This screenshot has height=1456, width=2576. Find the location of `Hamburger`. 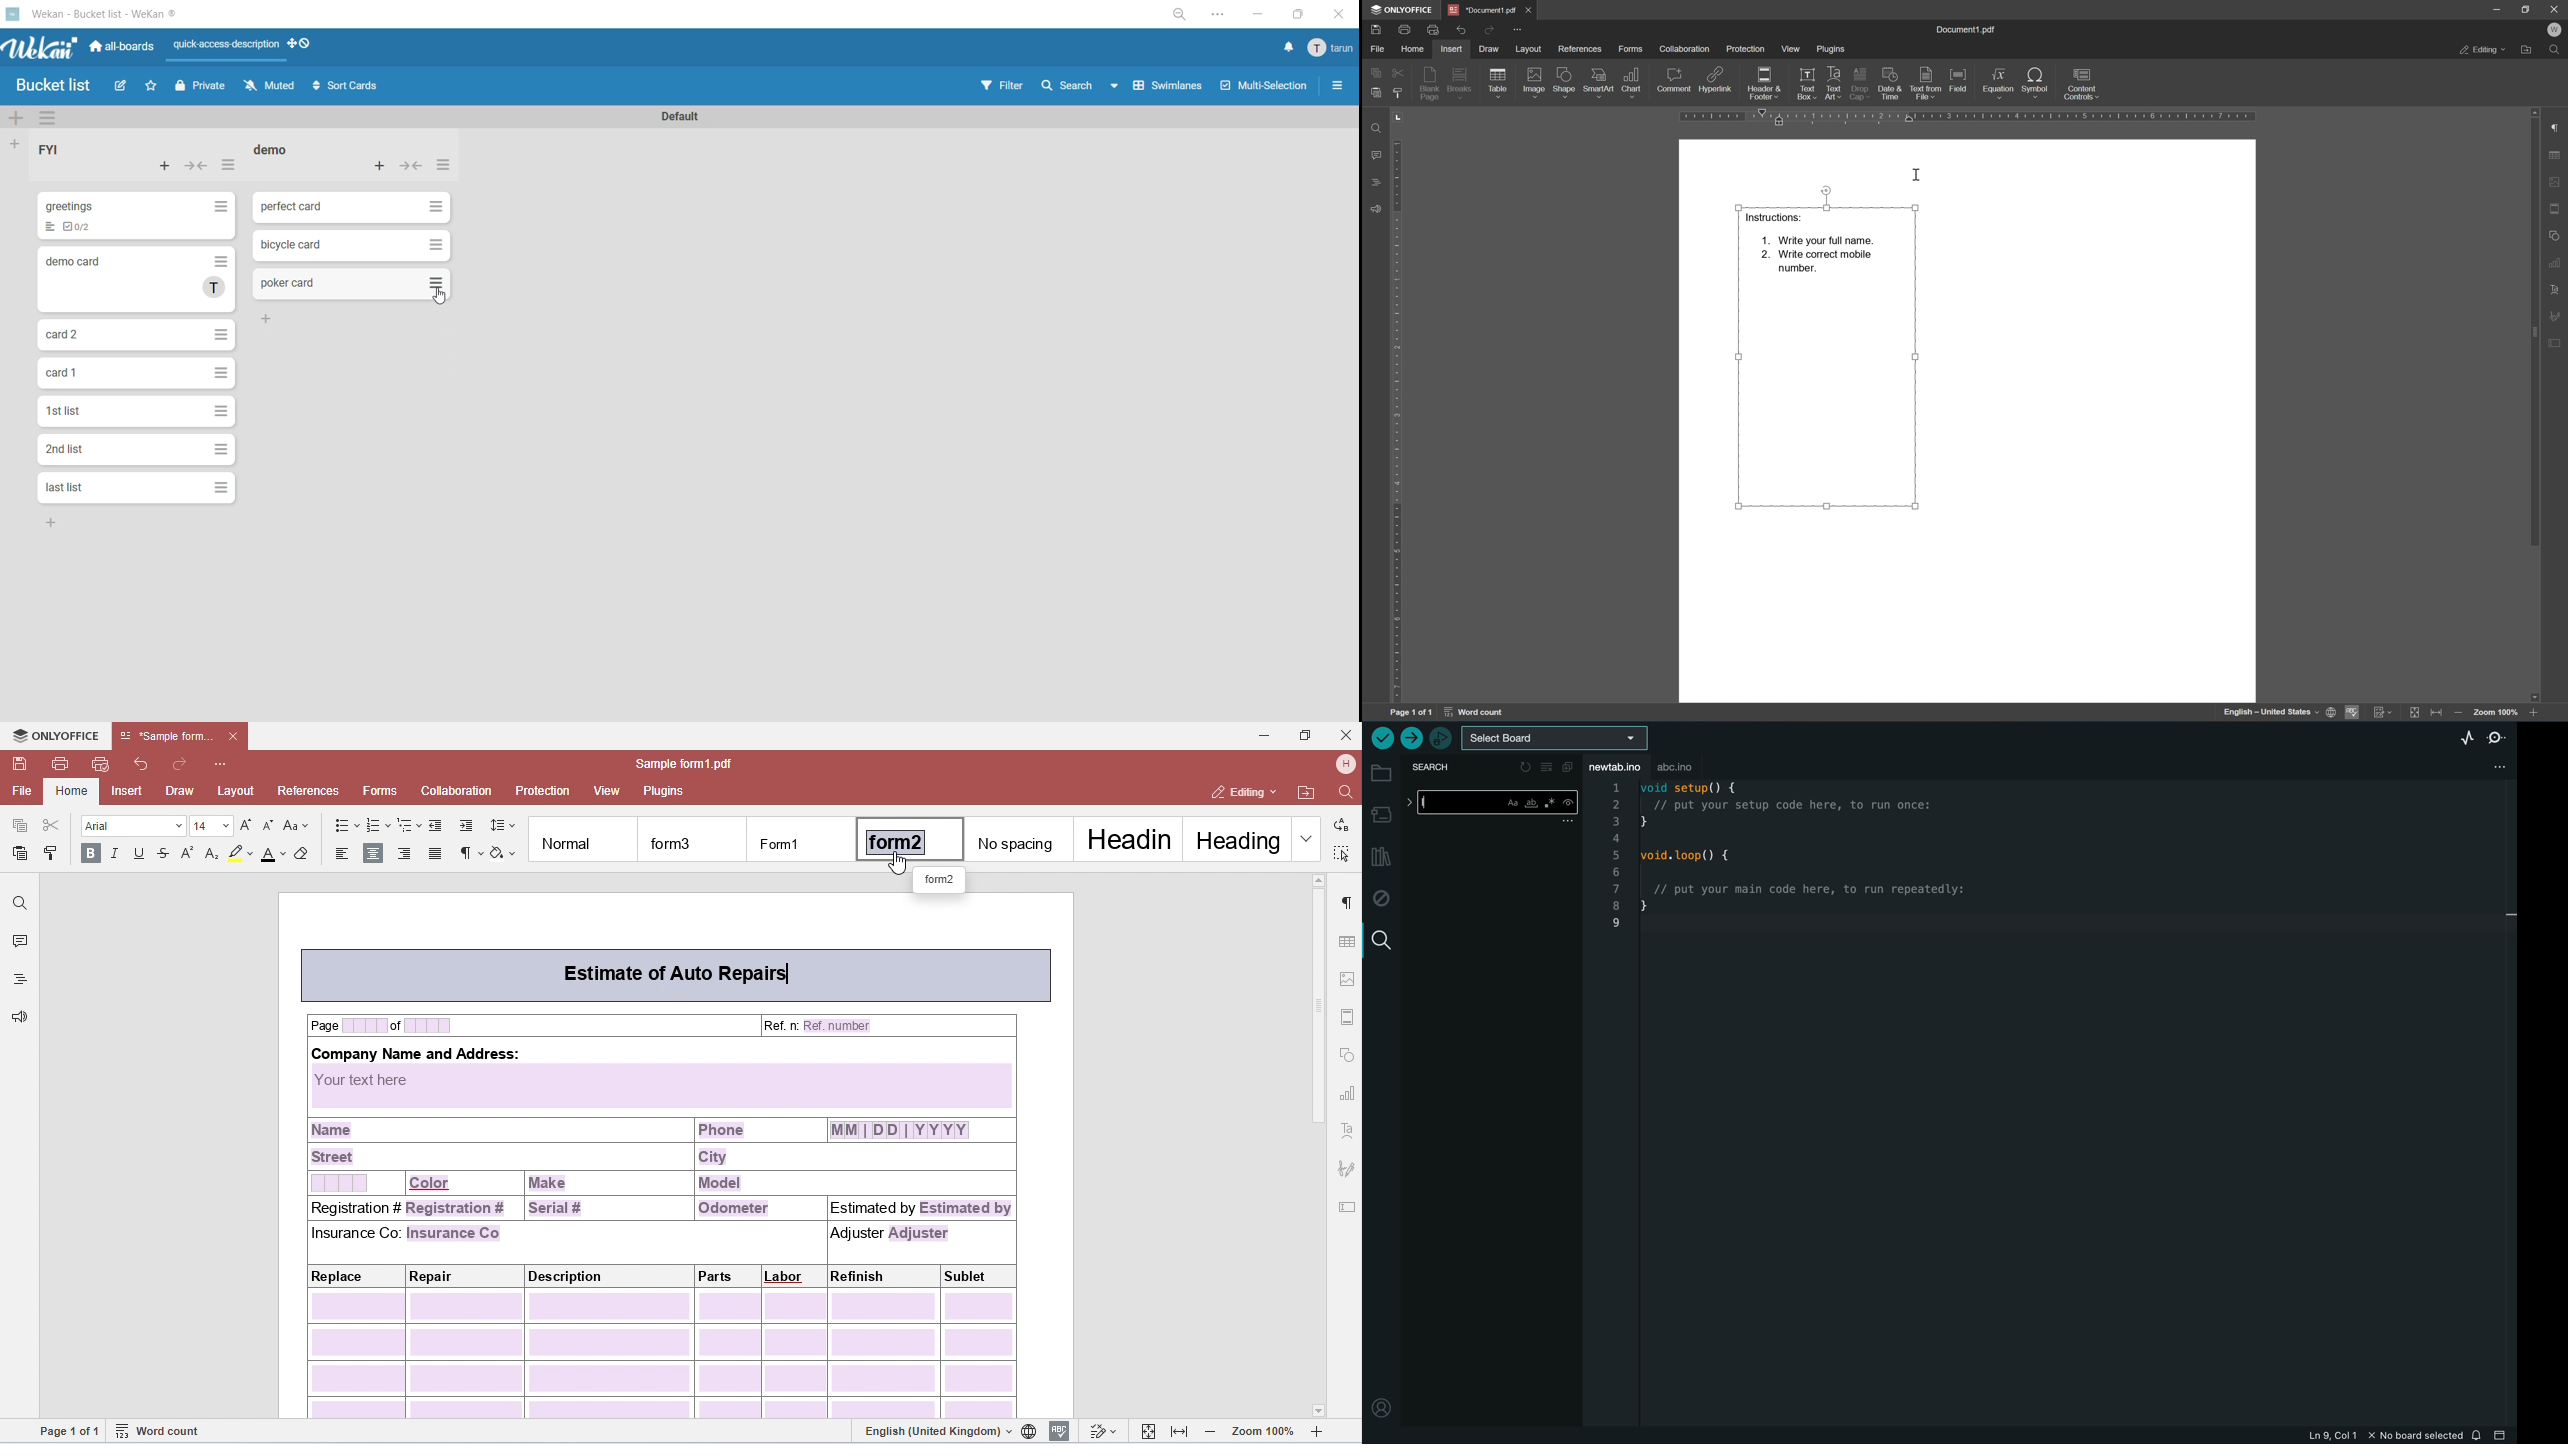

Hamburger is located at coordinates (220, 335).